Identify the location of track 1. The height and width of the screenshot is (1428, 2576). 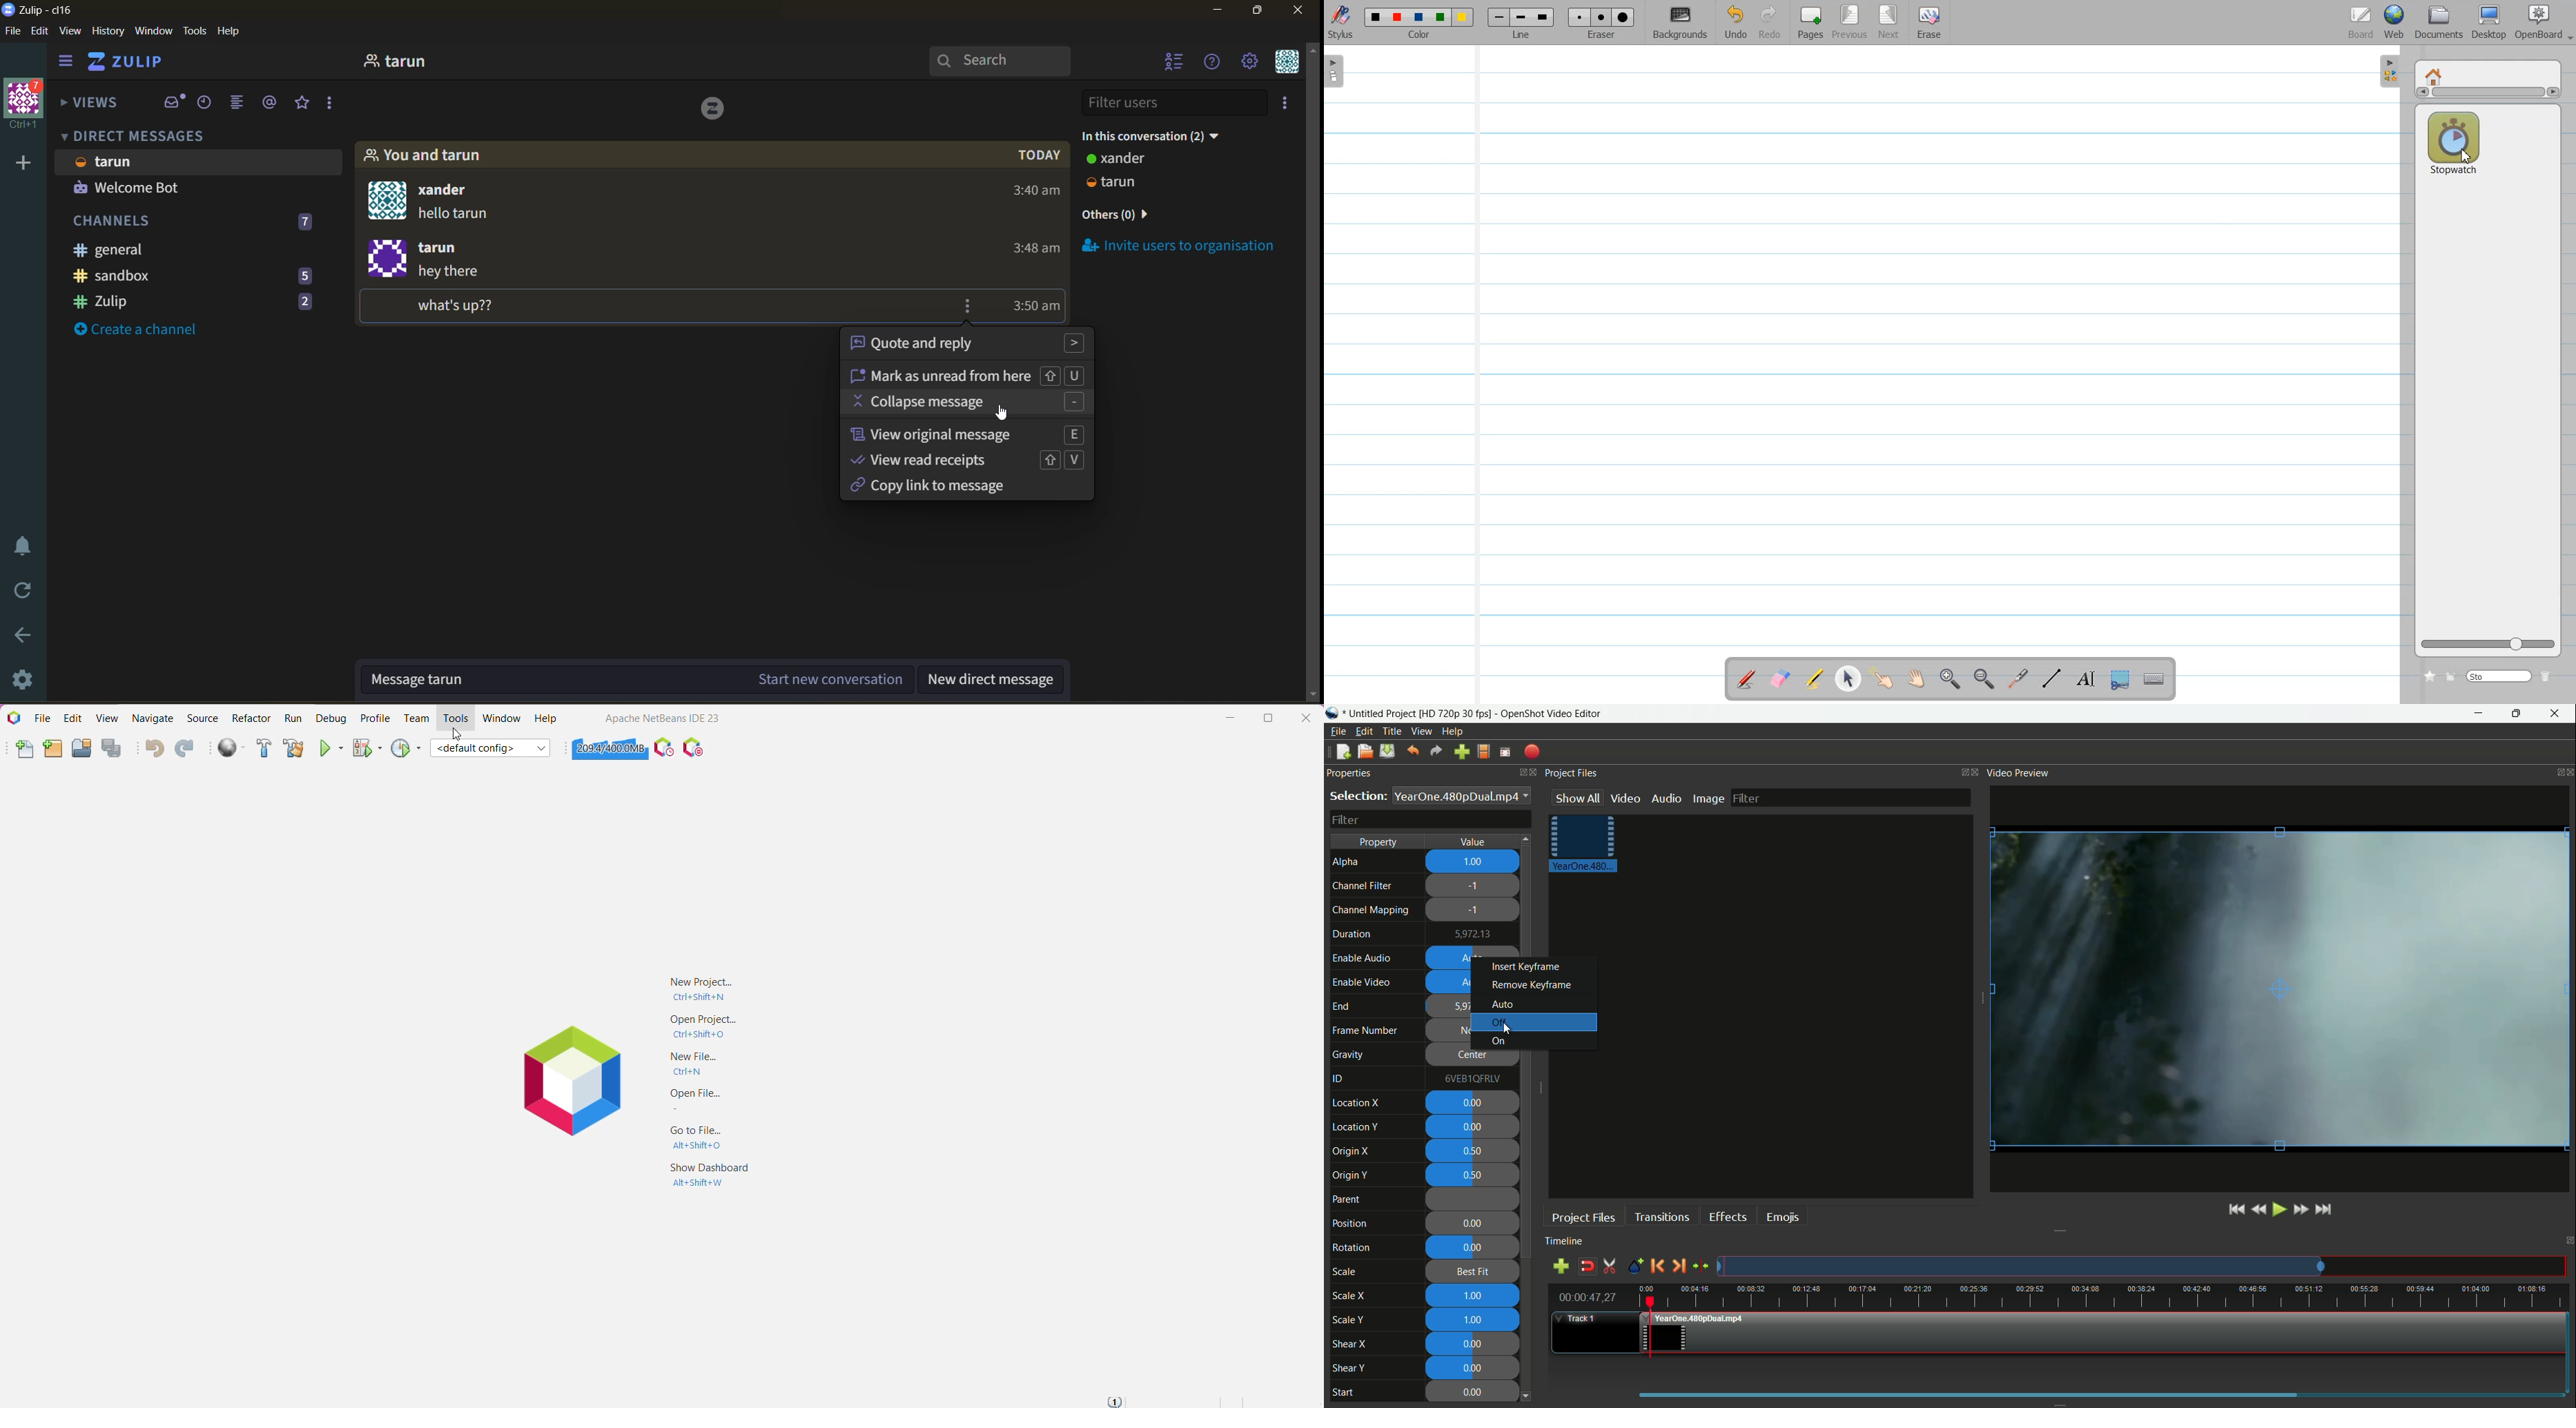
(1583, 1320).